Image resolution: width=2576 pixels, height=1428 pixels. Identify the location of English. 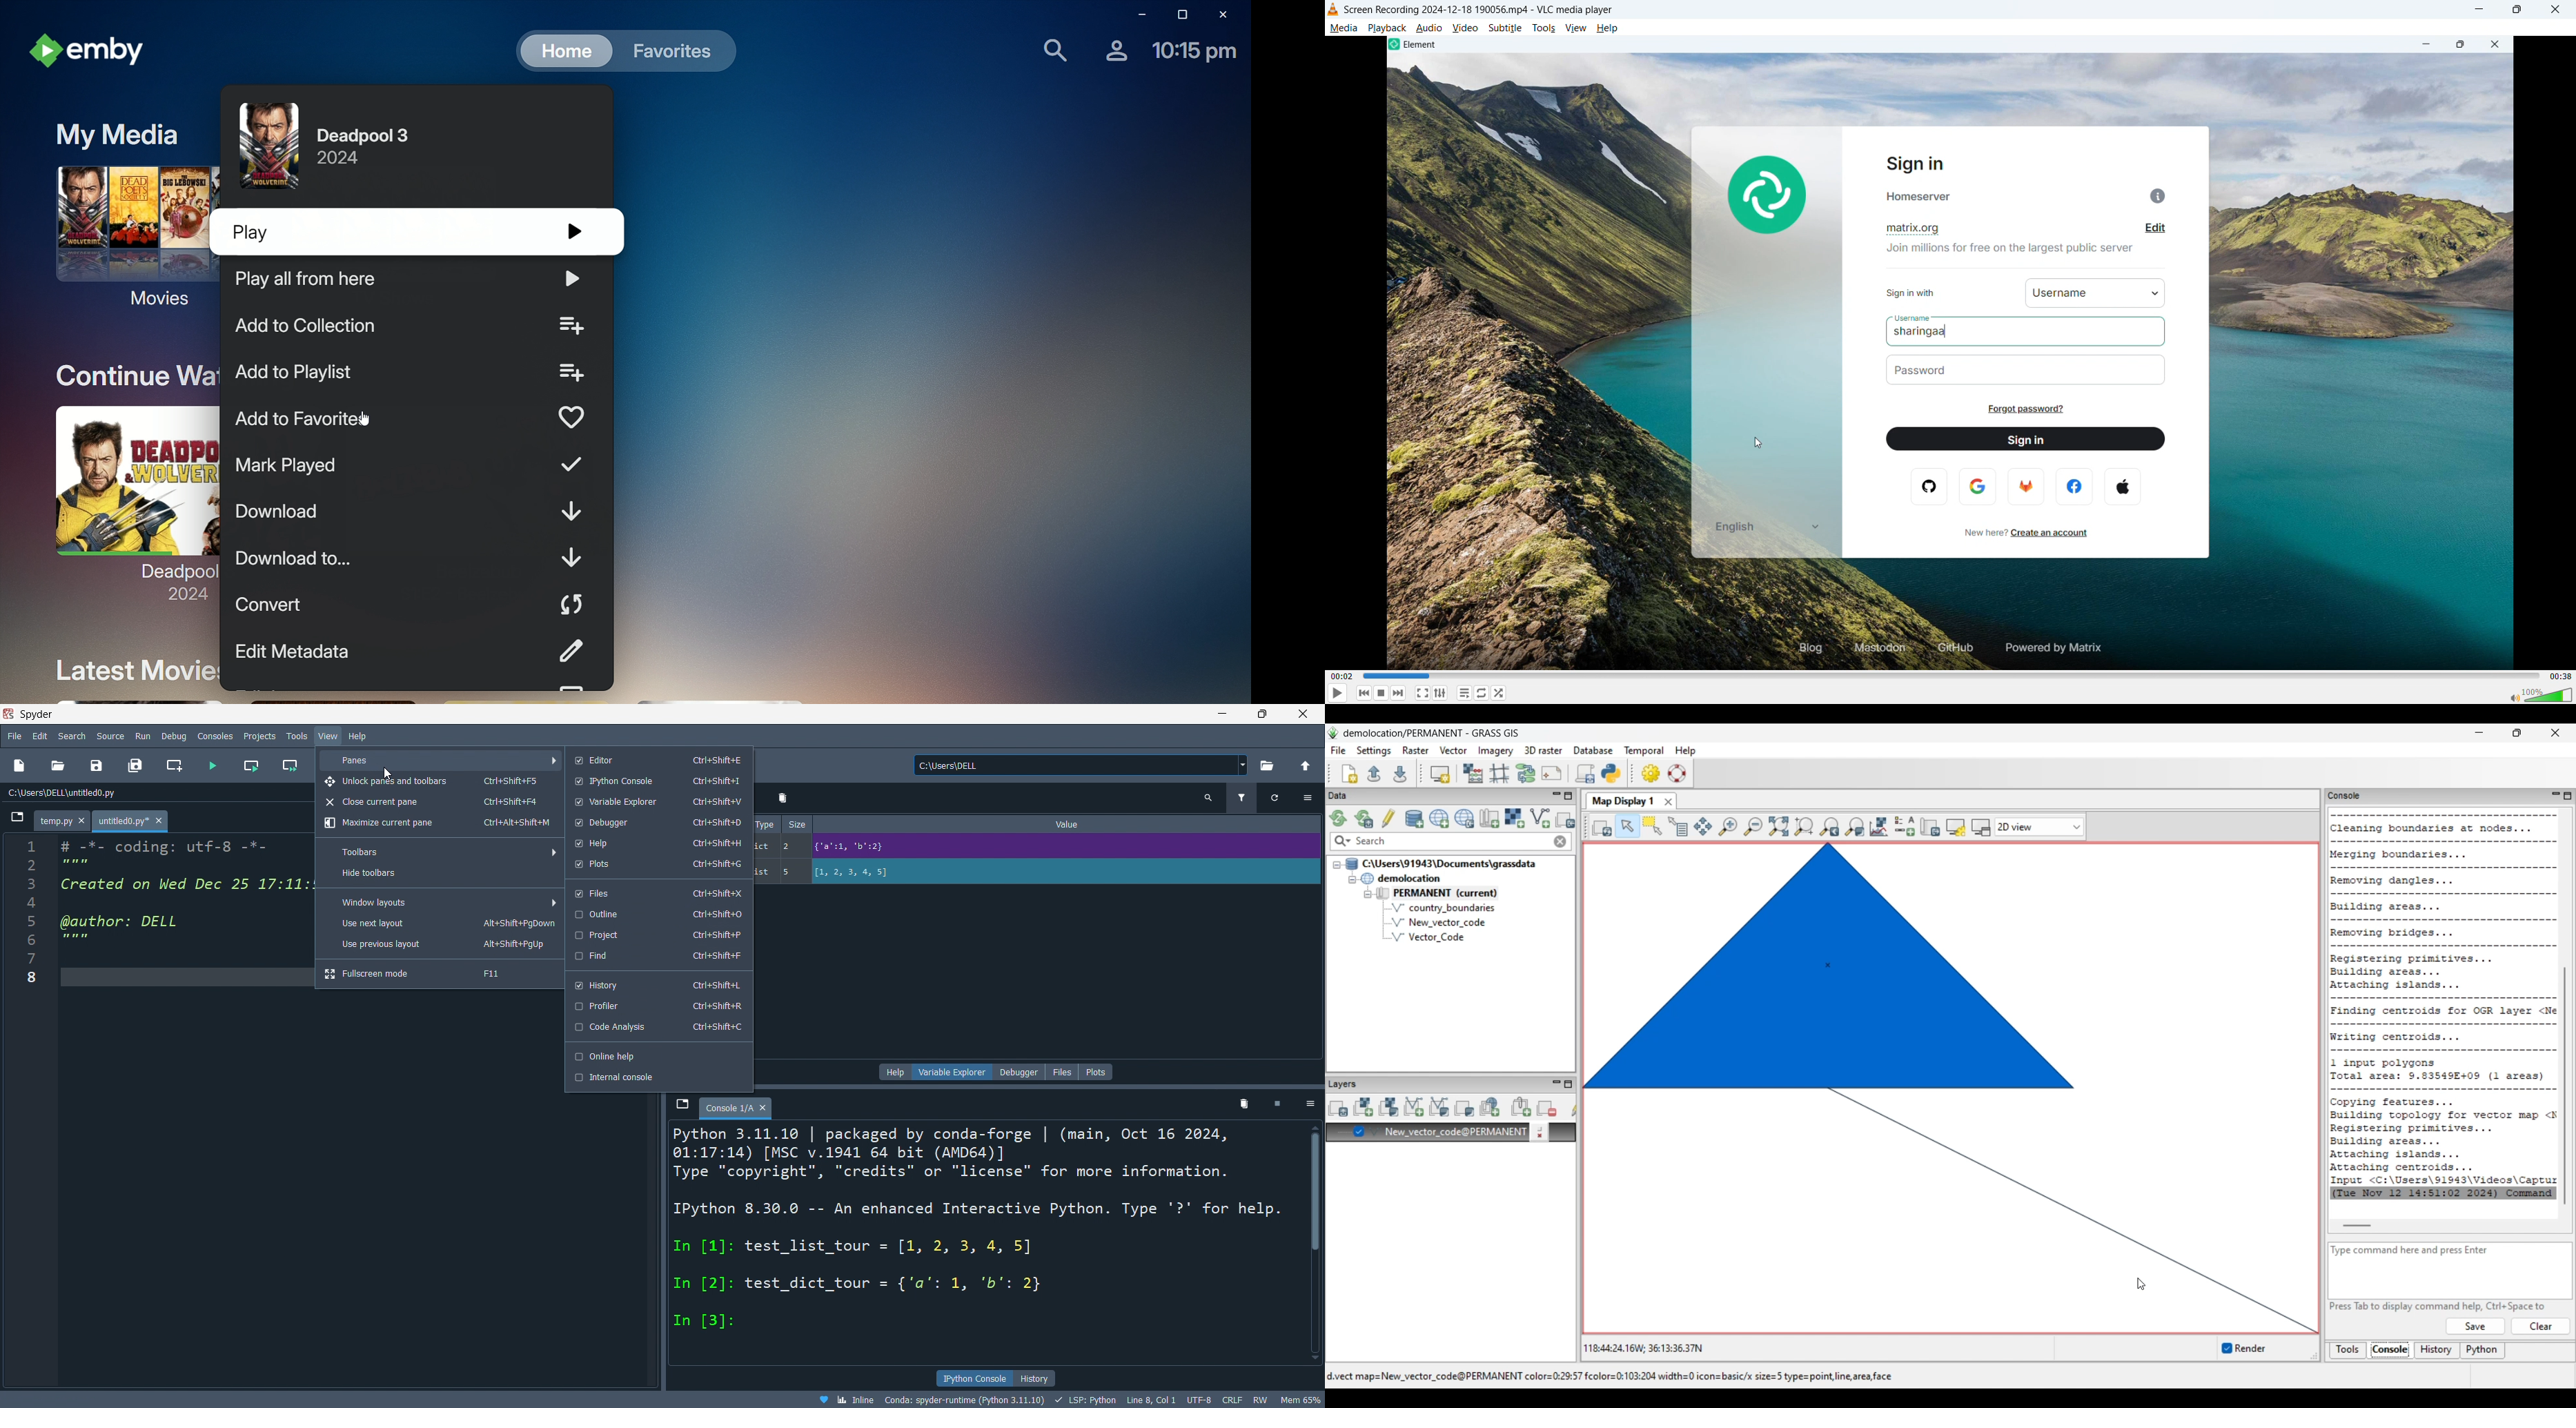
(1736, 528).